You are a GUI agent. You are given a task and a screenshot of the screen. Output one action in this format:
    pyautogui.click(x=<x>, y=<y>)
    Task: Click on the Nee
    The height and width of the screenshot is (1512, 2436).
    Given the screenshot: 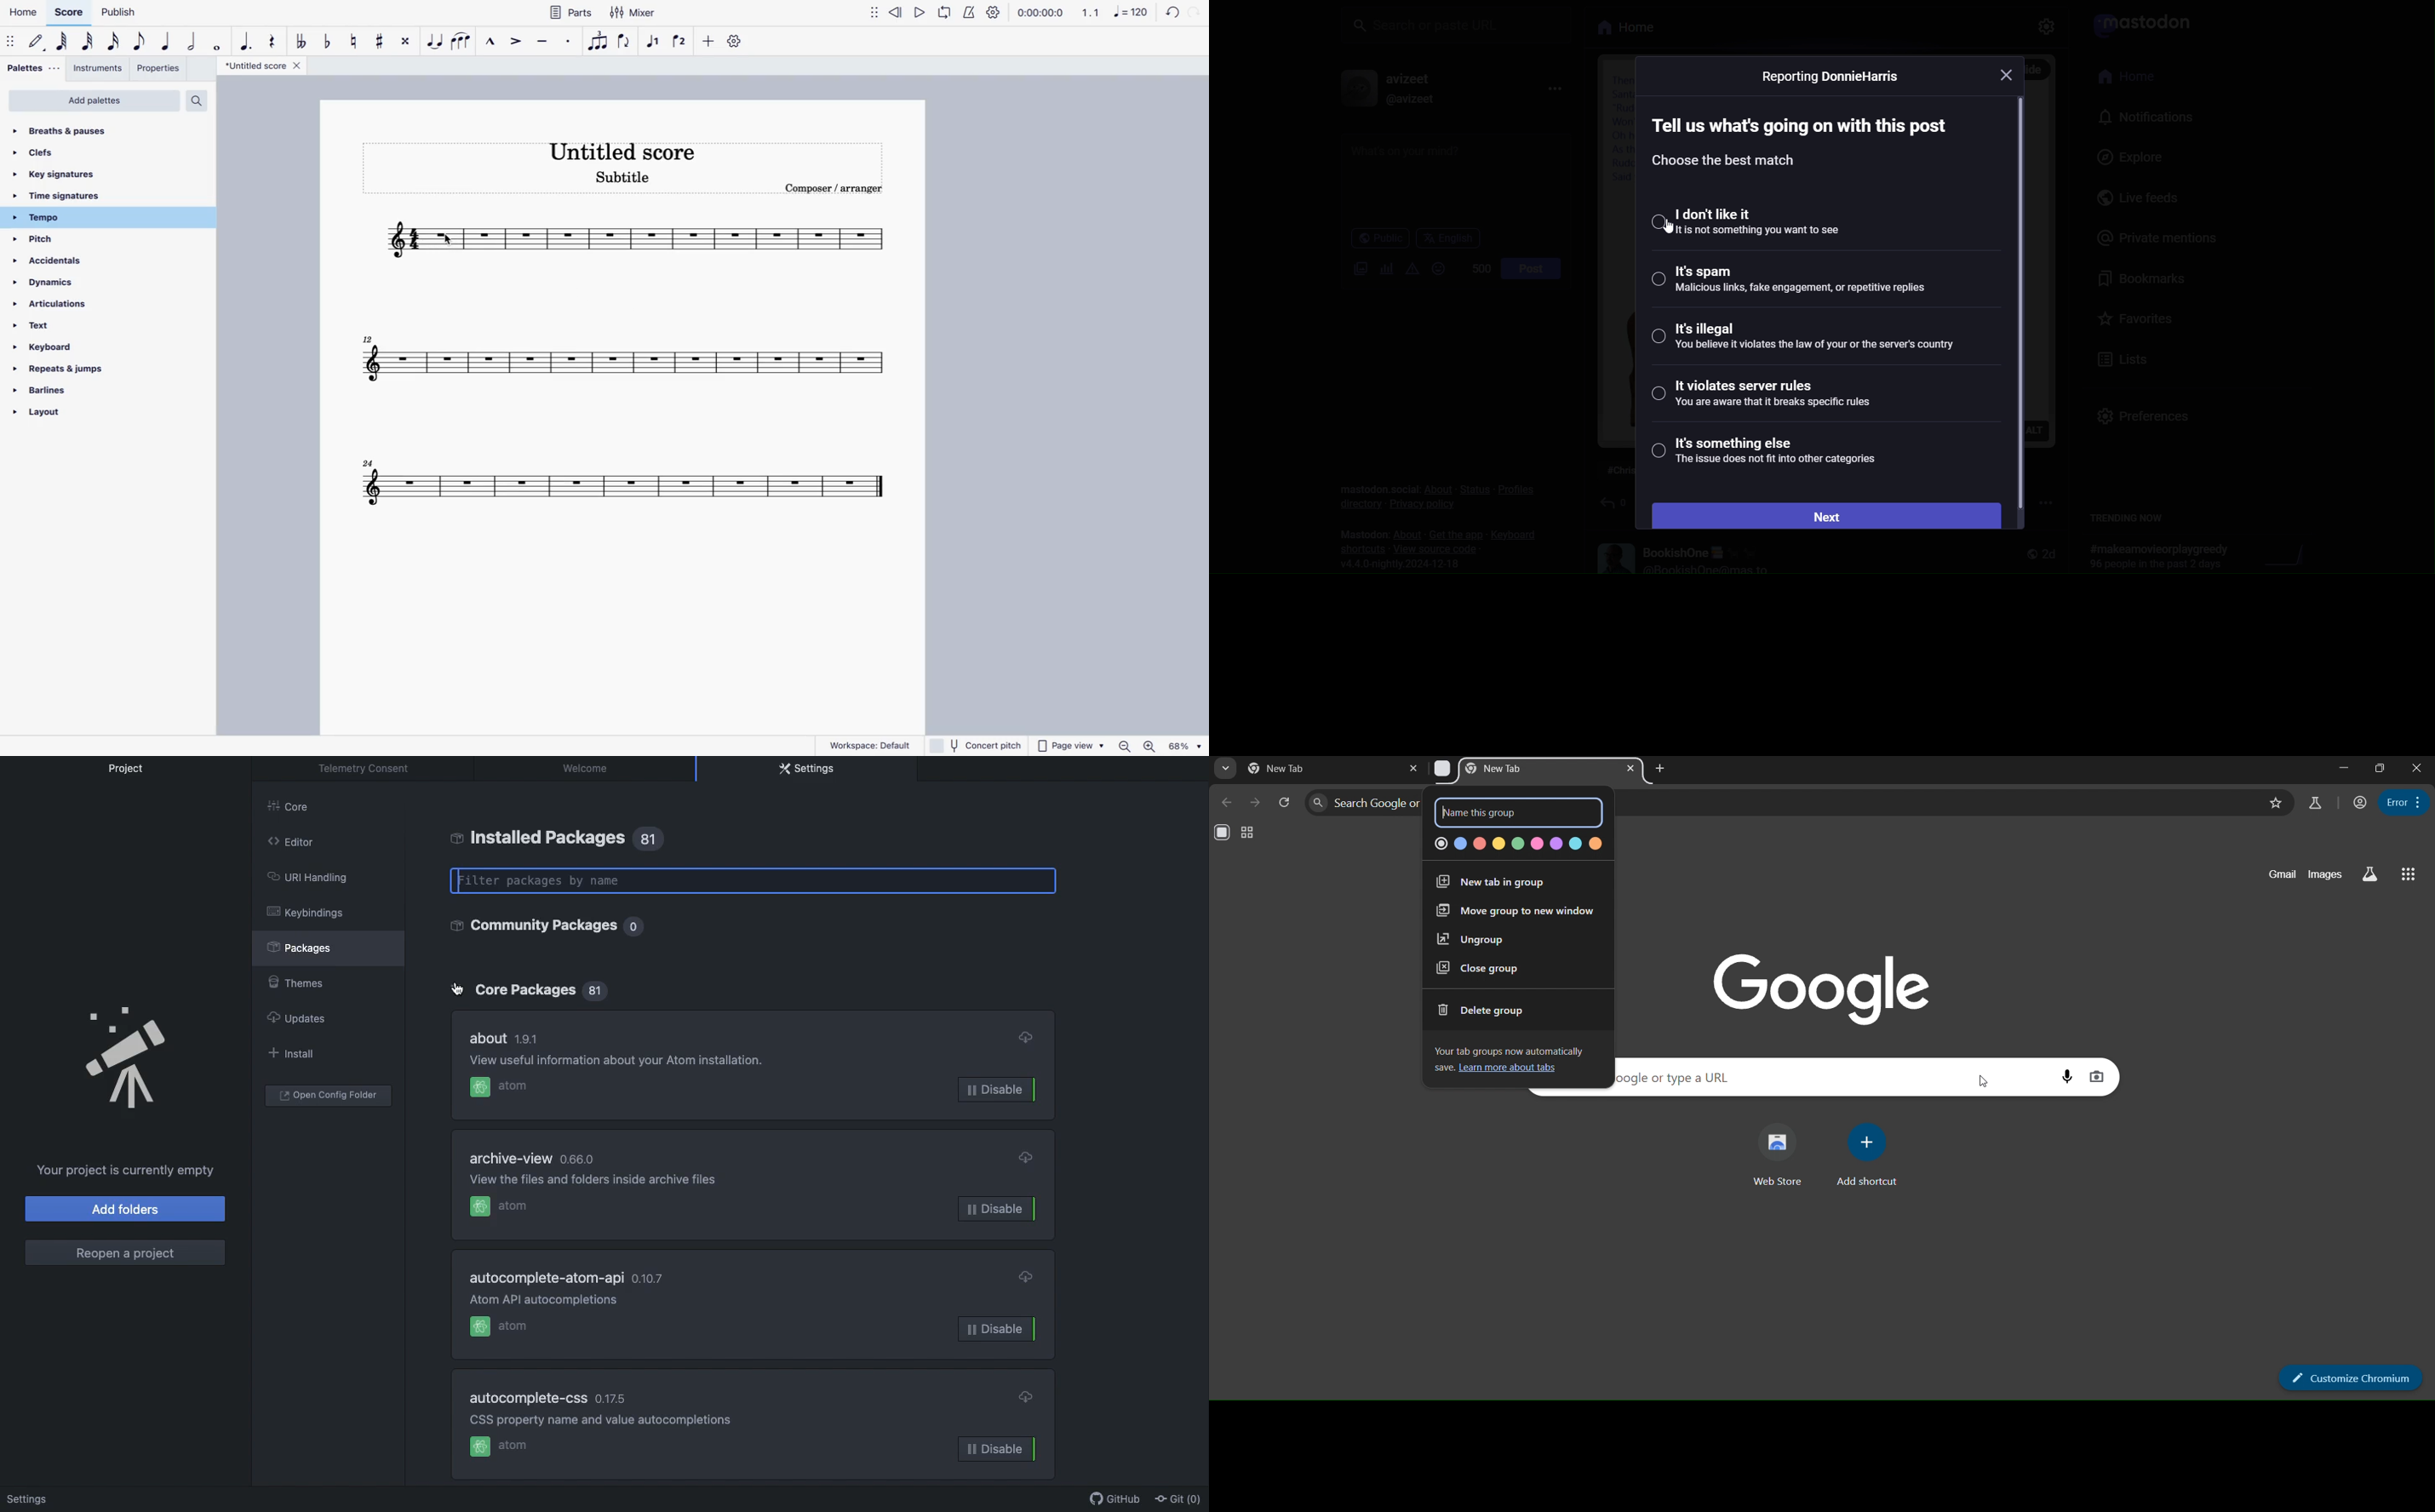 What is the action you would take?
    pyautogui.click(x=1827, y=515)
    